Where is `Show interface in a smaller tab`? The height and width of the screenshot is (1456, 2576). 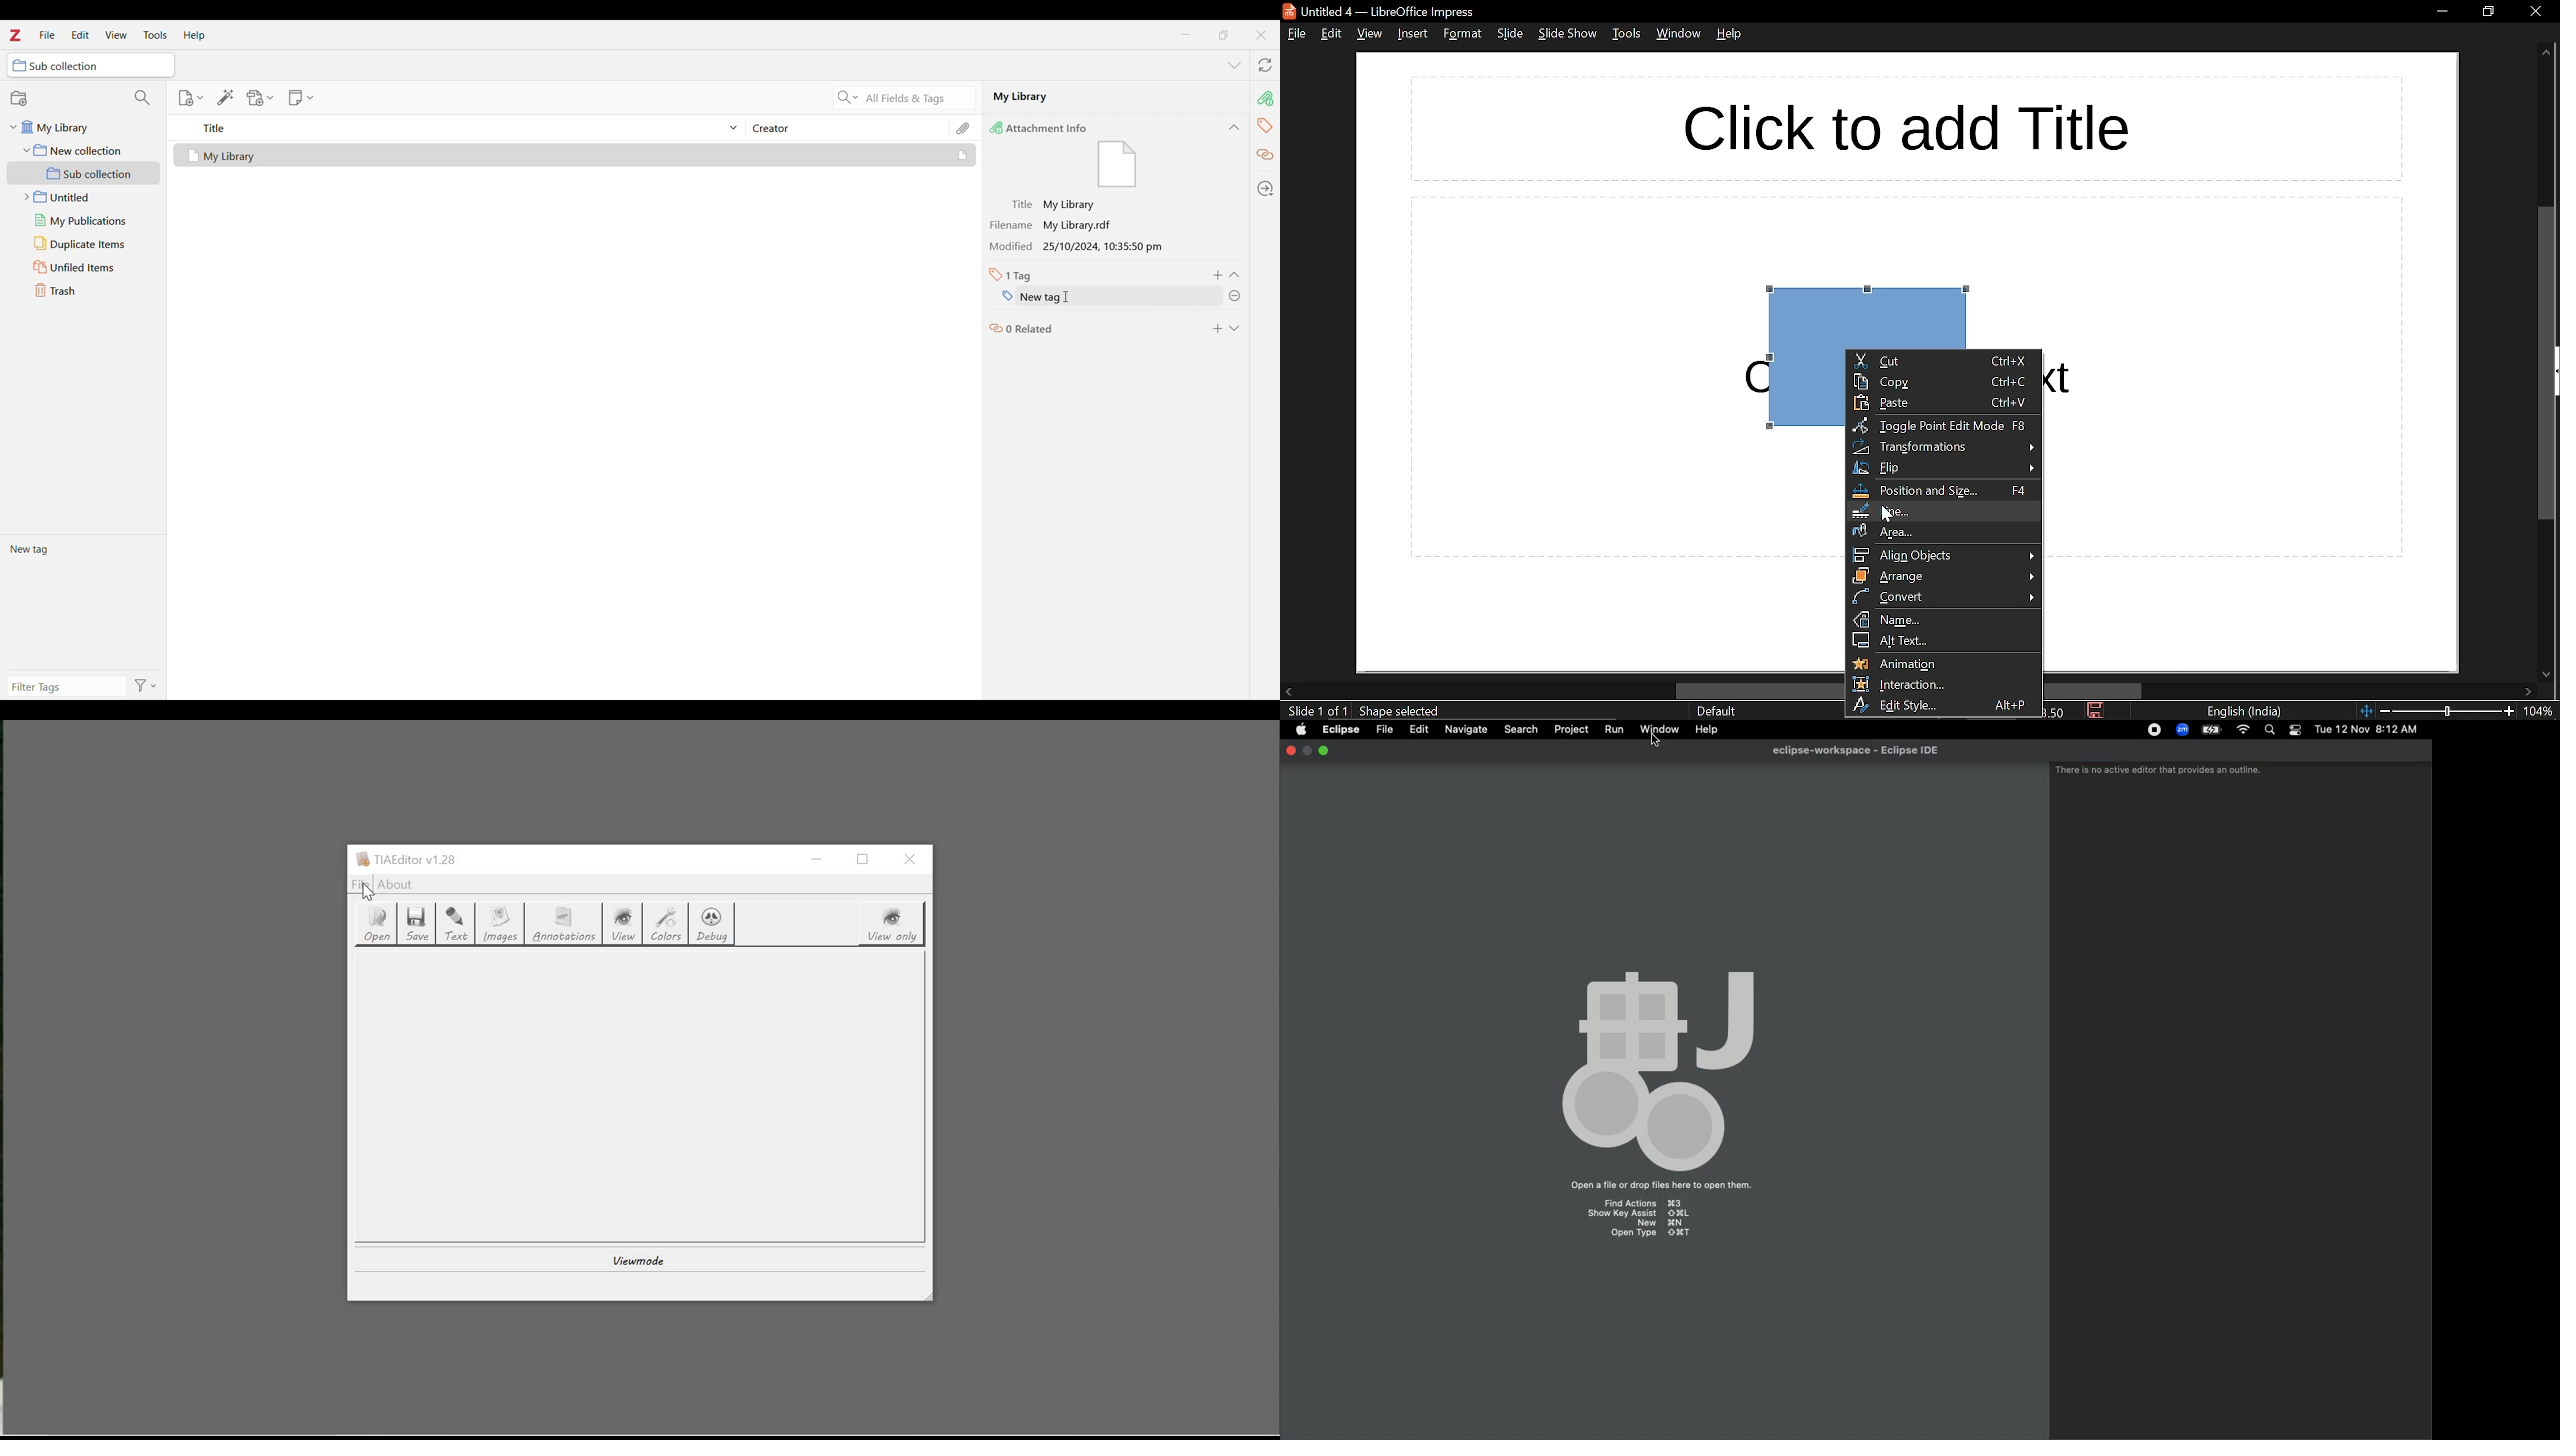
Show interface in a smaller tab is located at coordinates (1223, 35).